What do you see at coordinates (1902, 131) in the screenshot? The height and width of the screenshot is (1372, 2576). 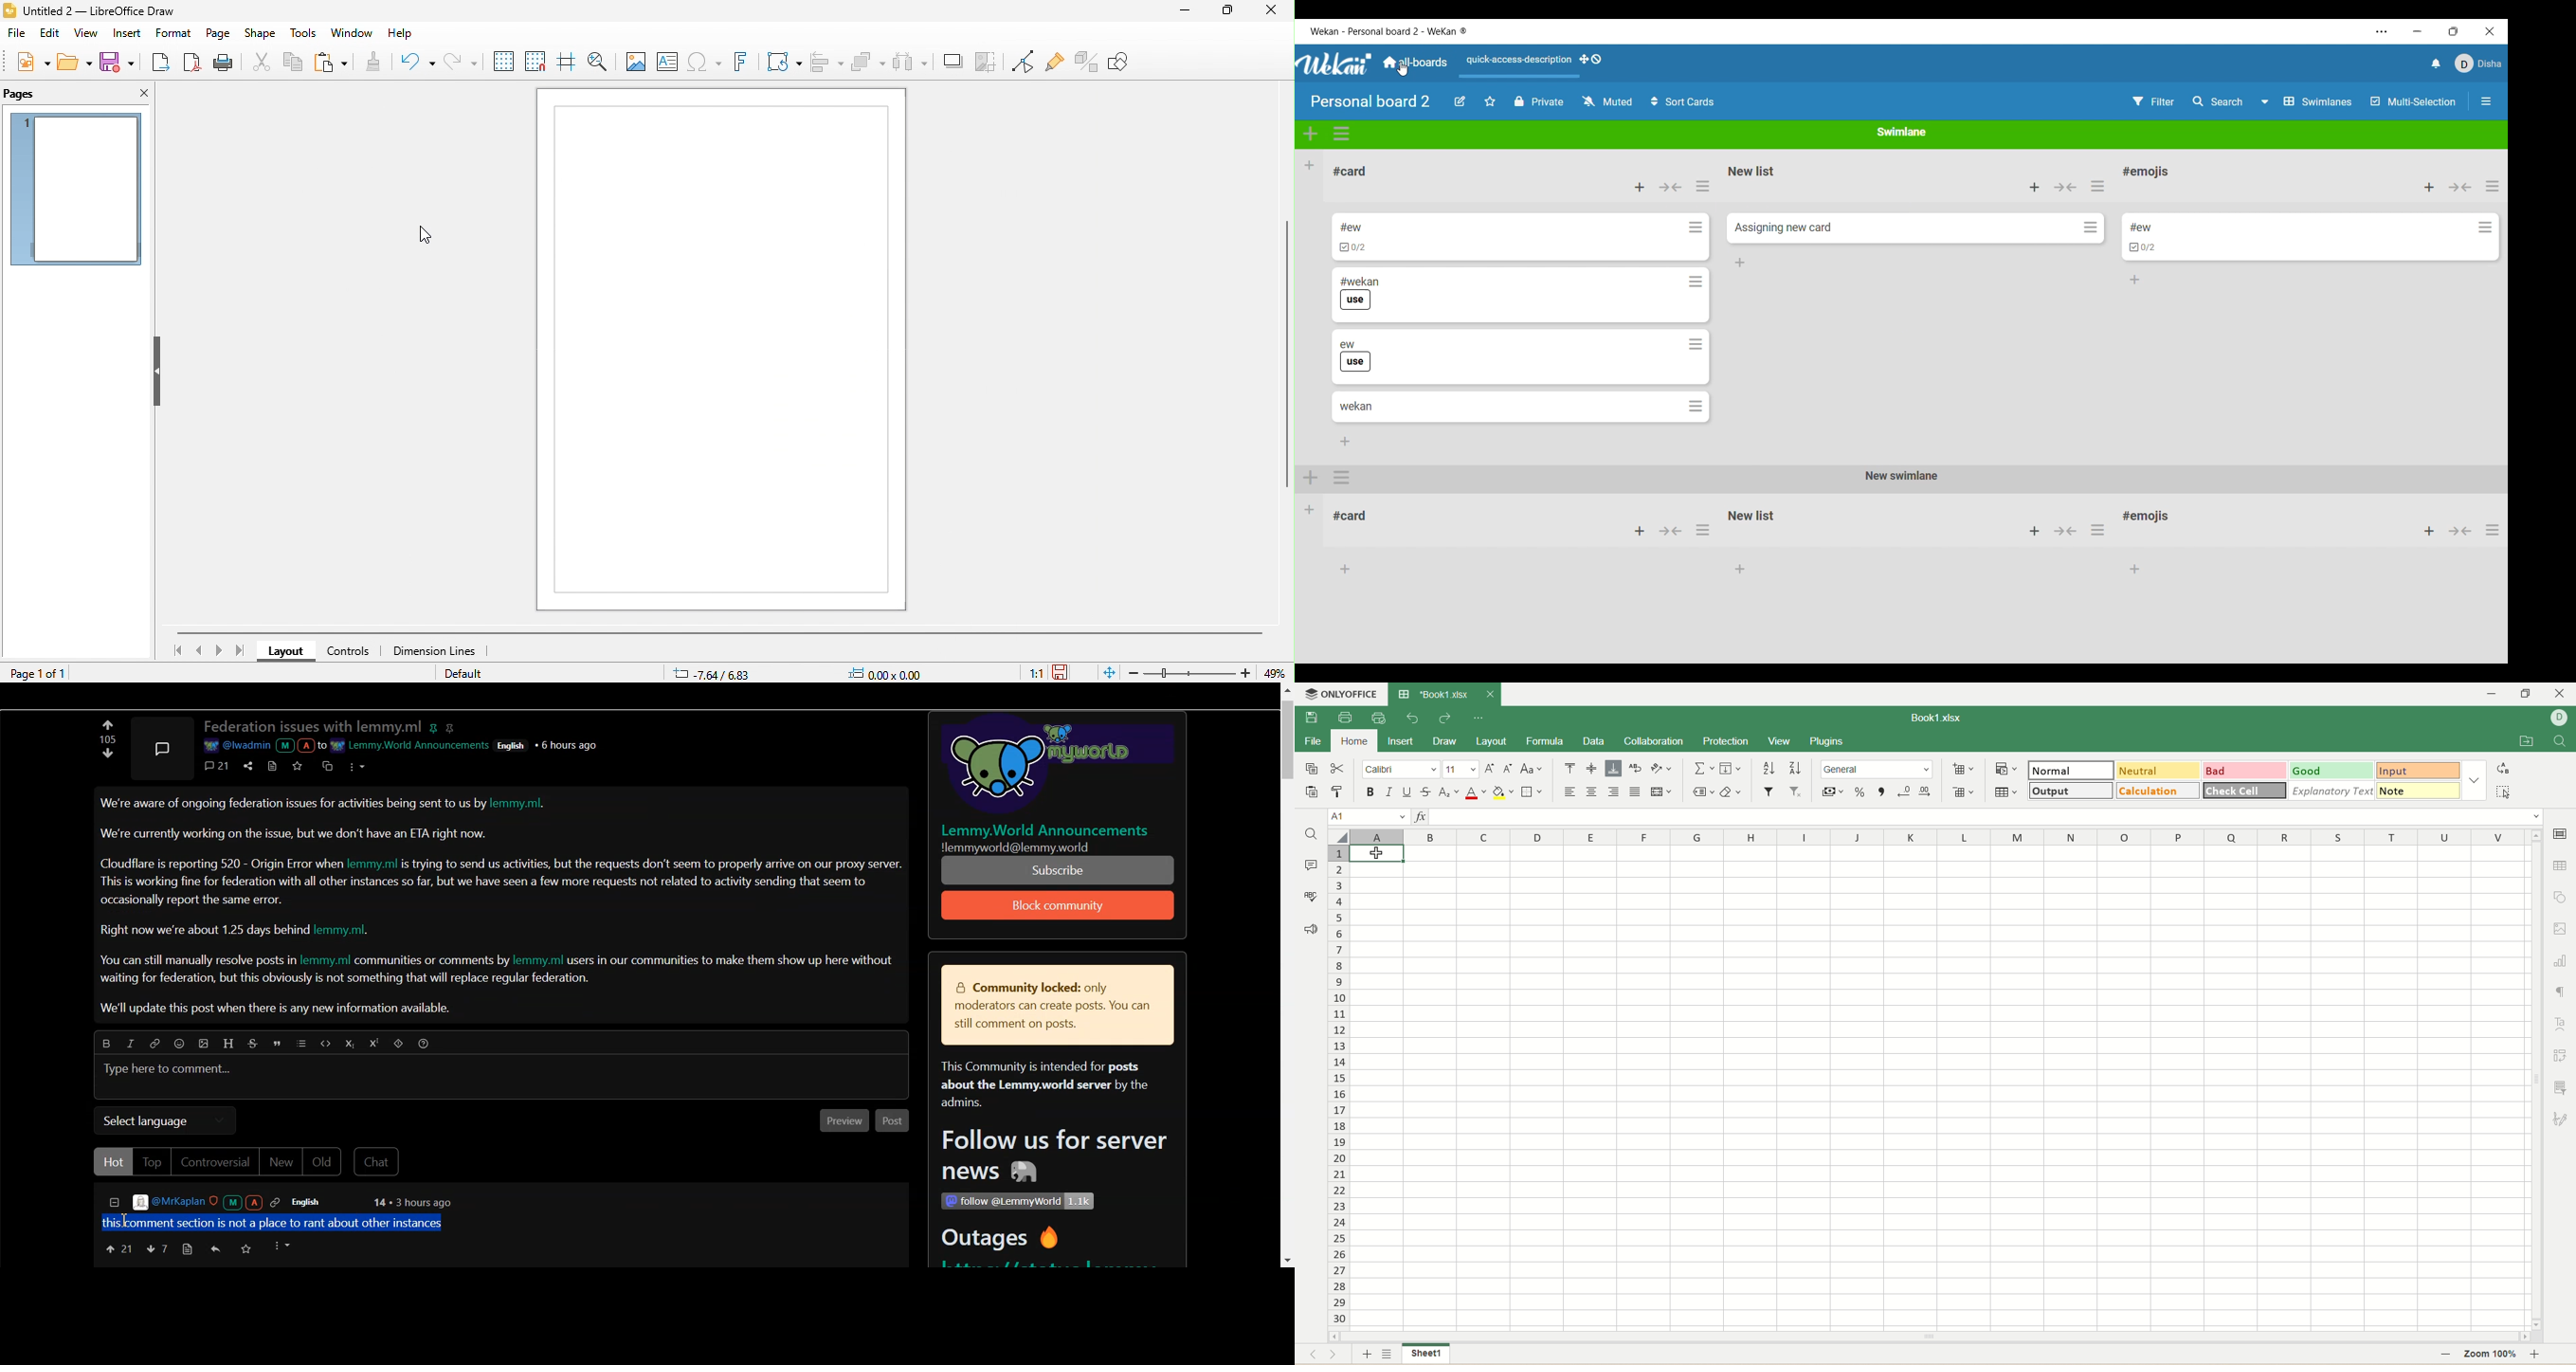 I see `Swimlane name` at bounding box center [1902, 131].